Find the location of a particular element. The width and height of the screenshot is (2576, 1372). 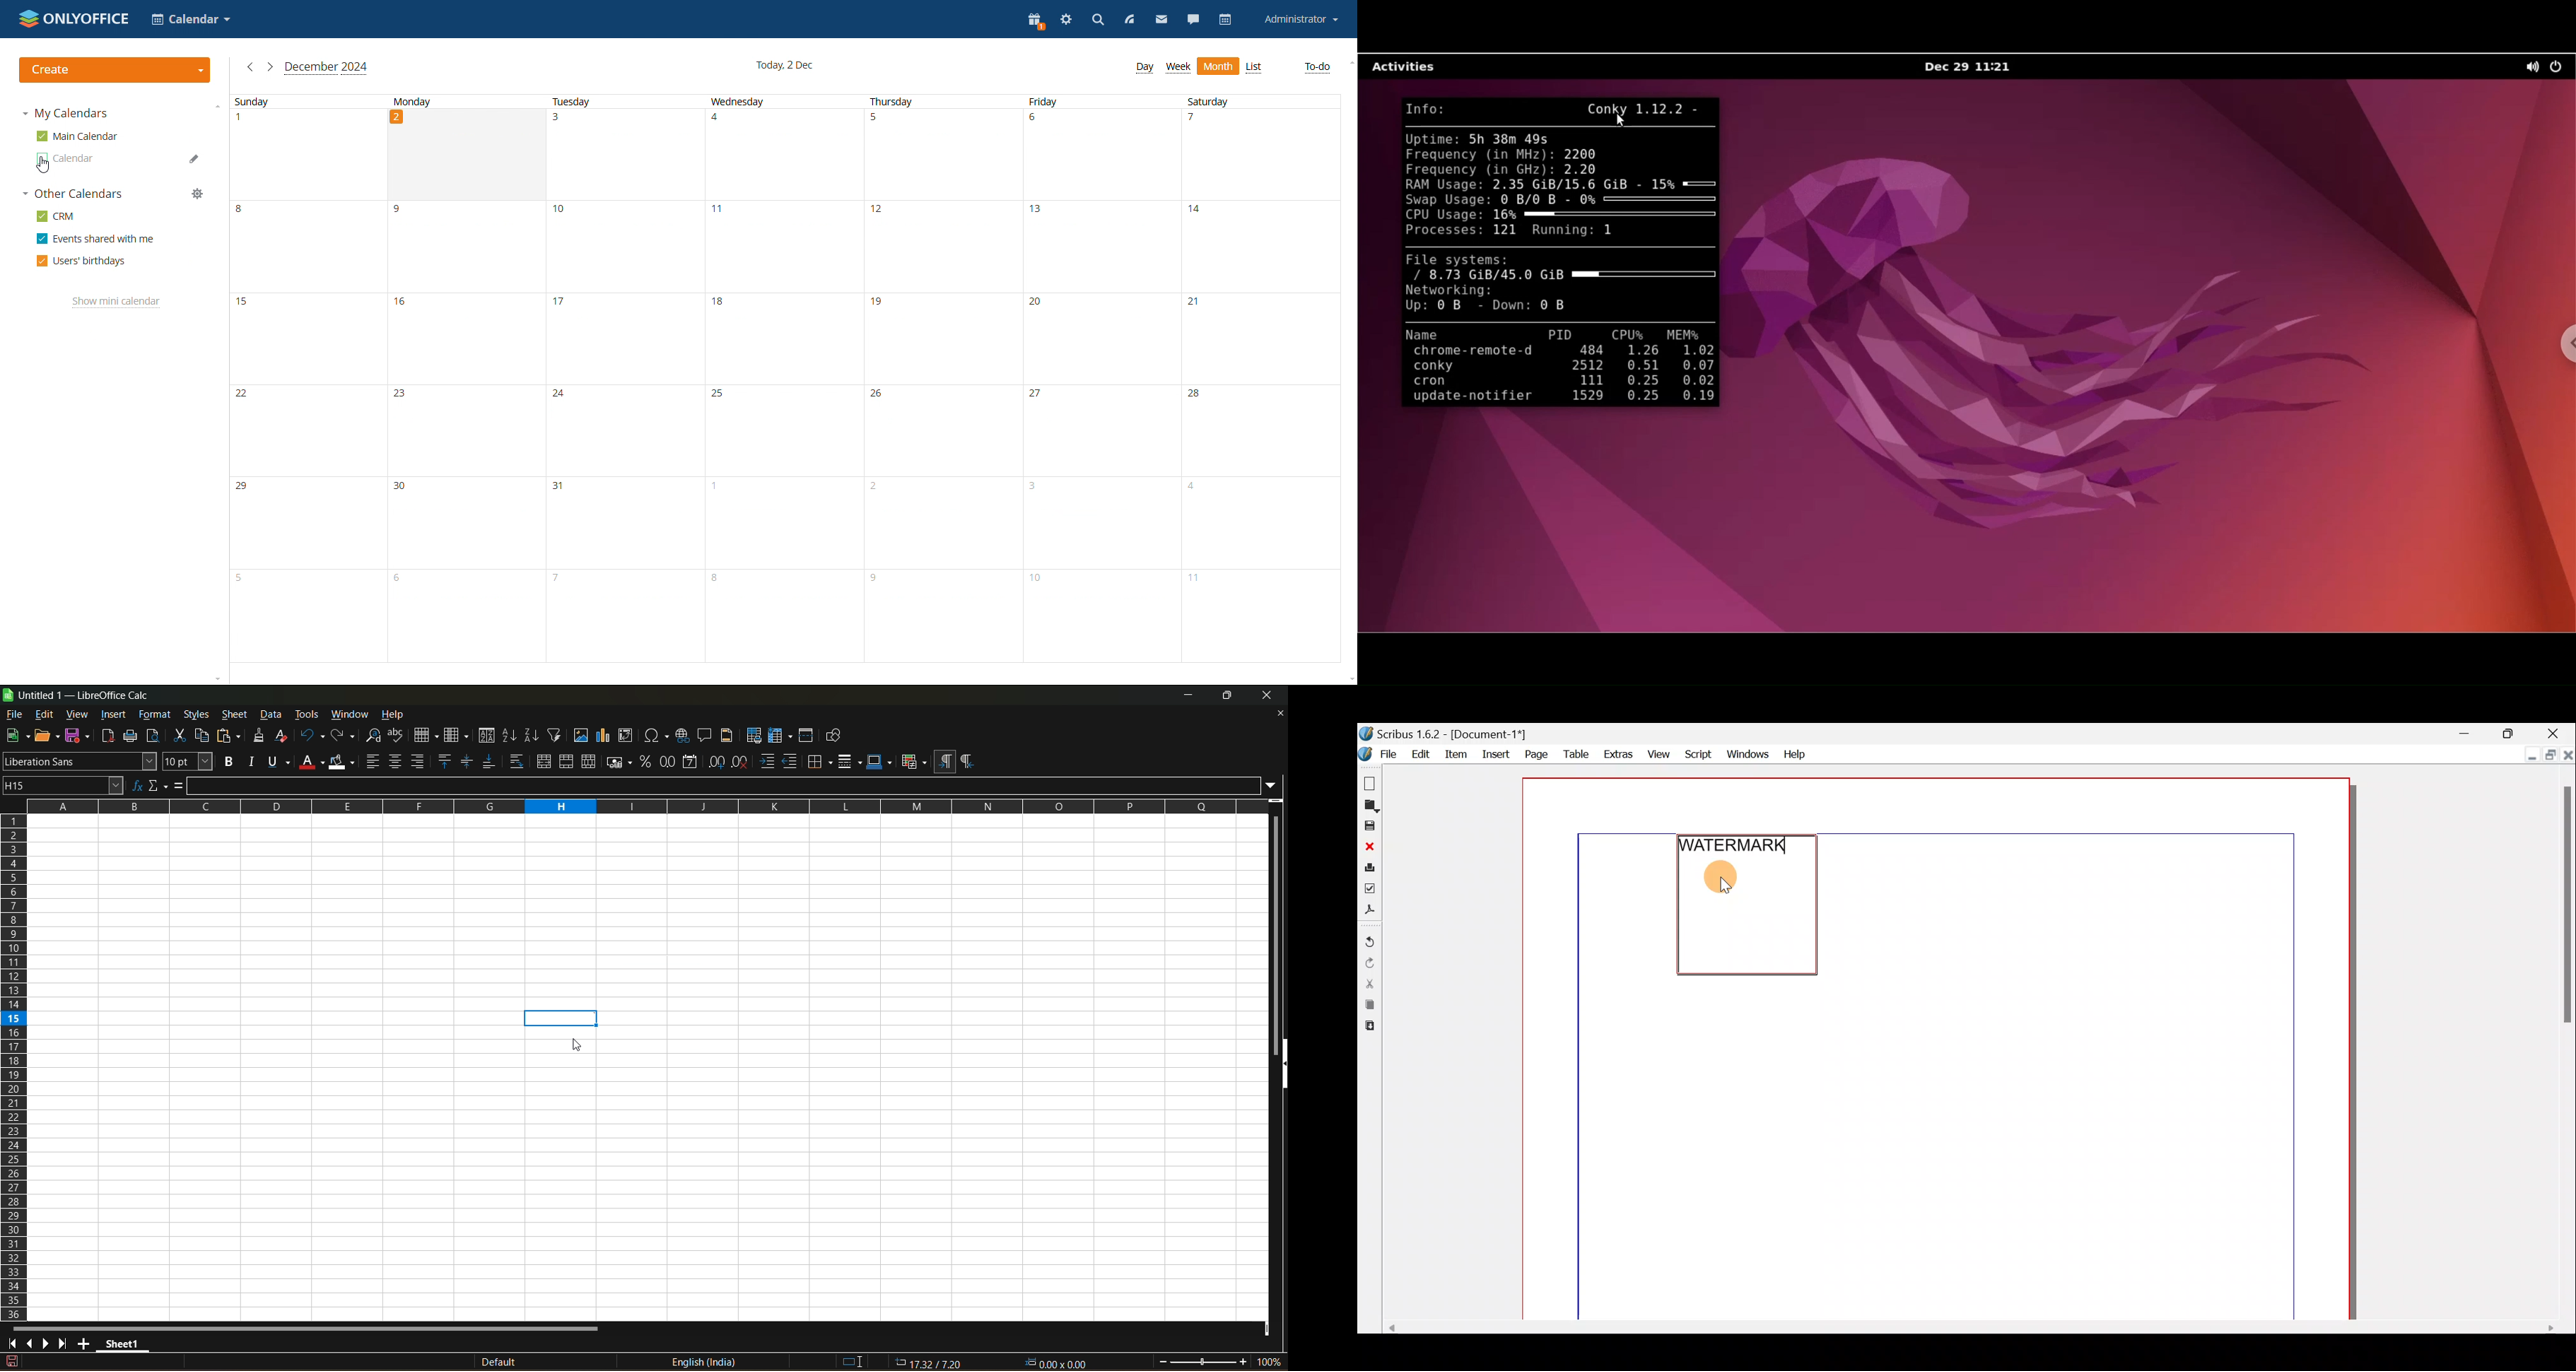

insert special characters is located at coordinates (655, 735).